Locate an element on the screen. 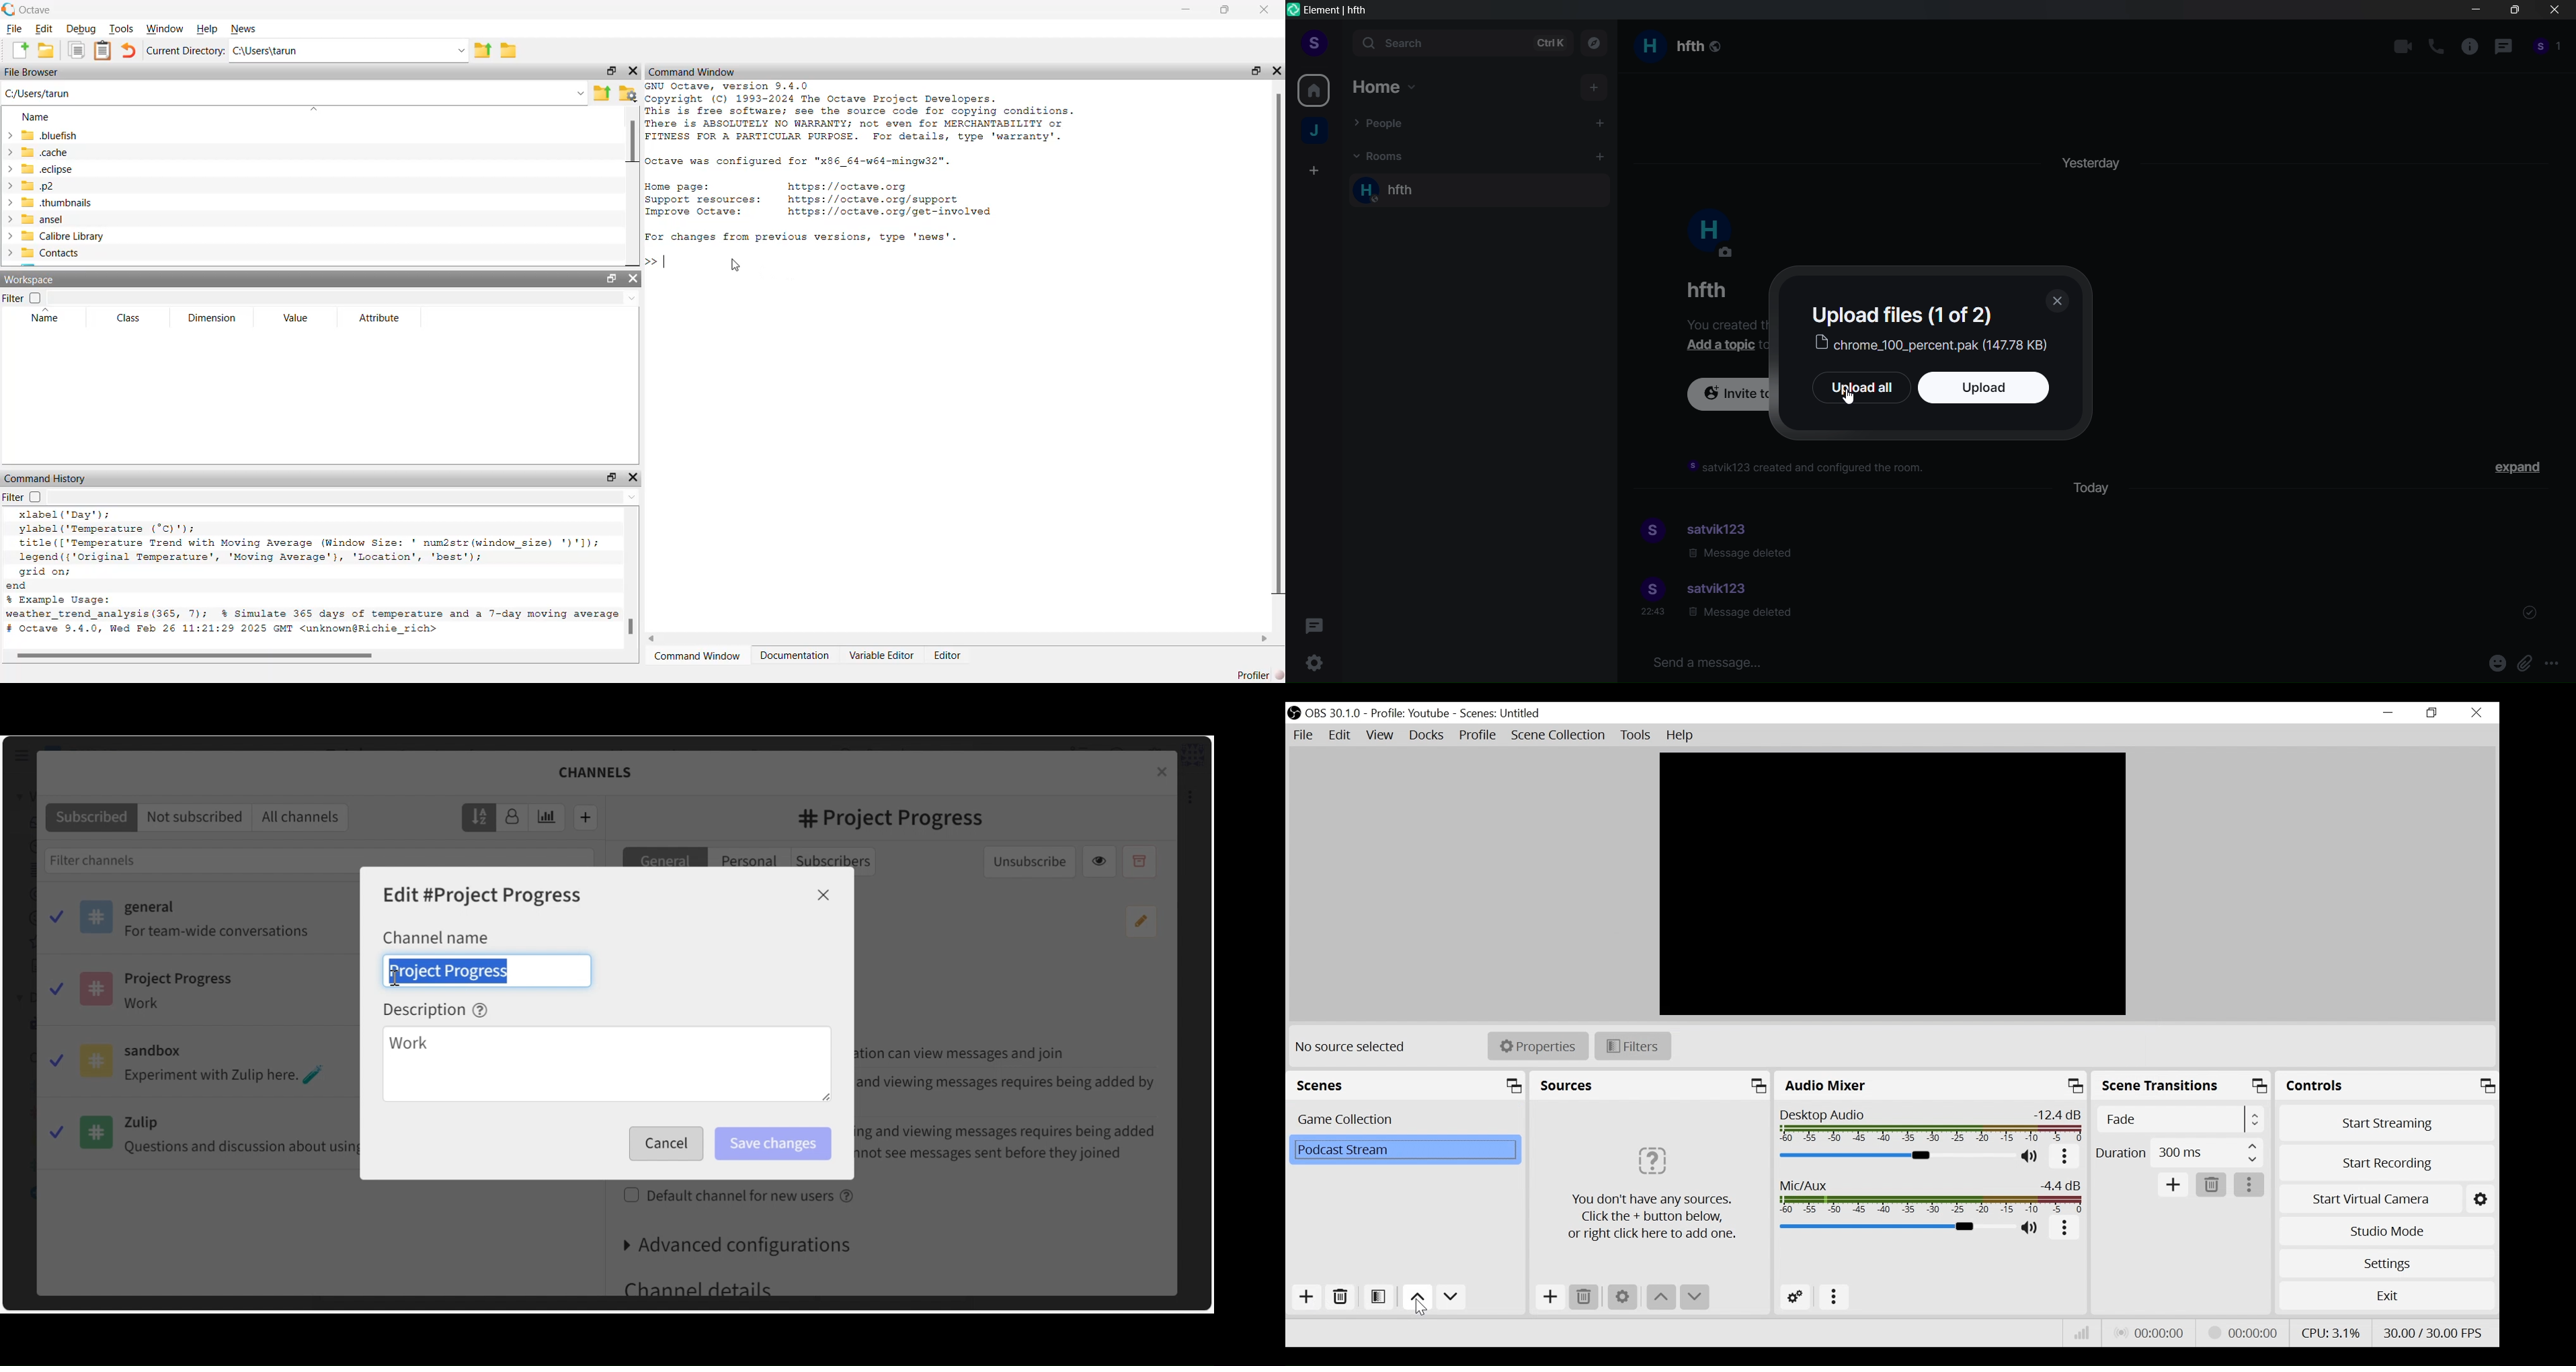 This screenshot has height=1372, width=2576. Open Scene Filter is located at coordinates (1380, 1298).